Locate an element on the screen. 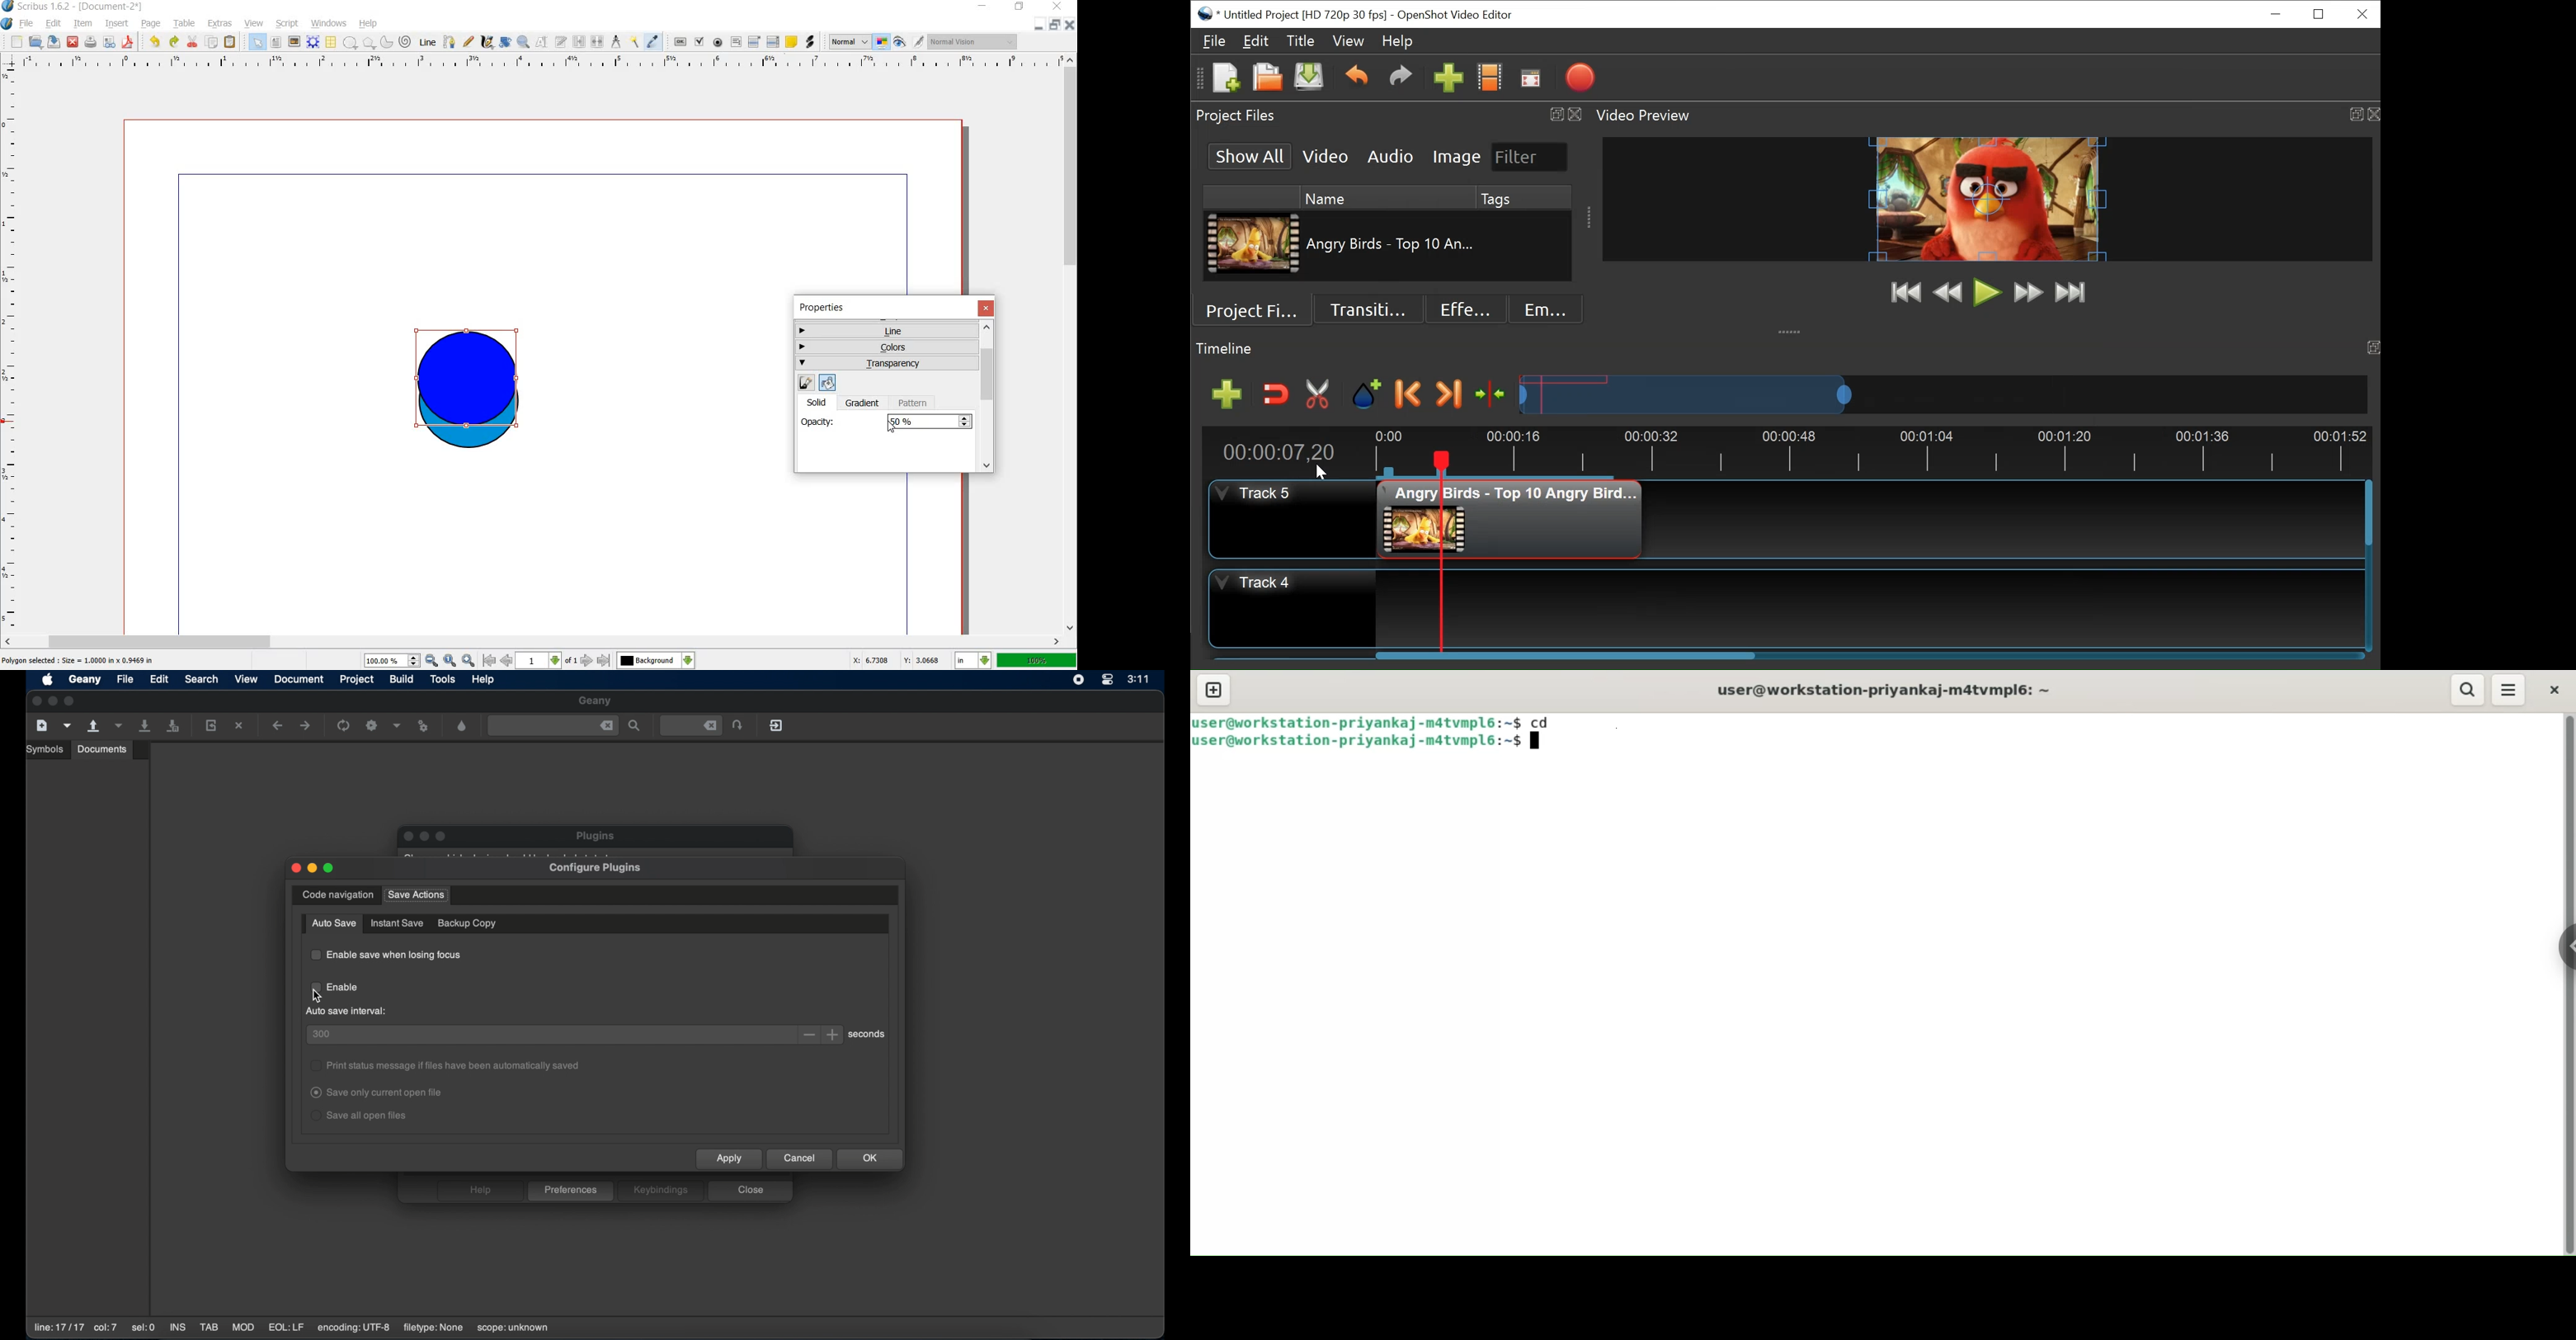 This screenshot has width=2576, height=1344. close is located at coordinates (35, 702).